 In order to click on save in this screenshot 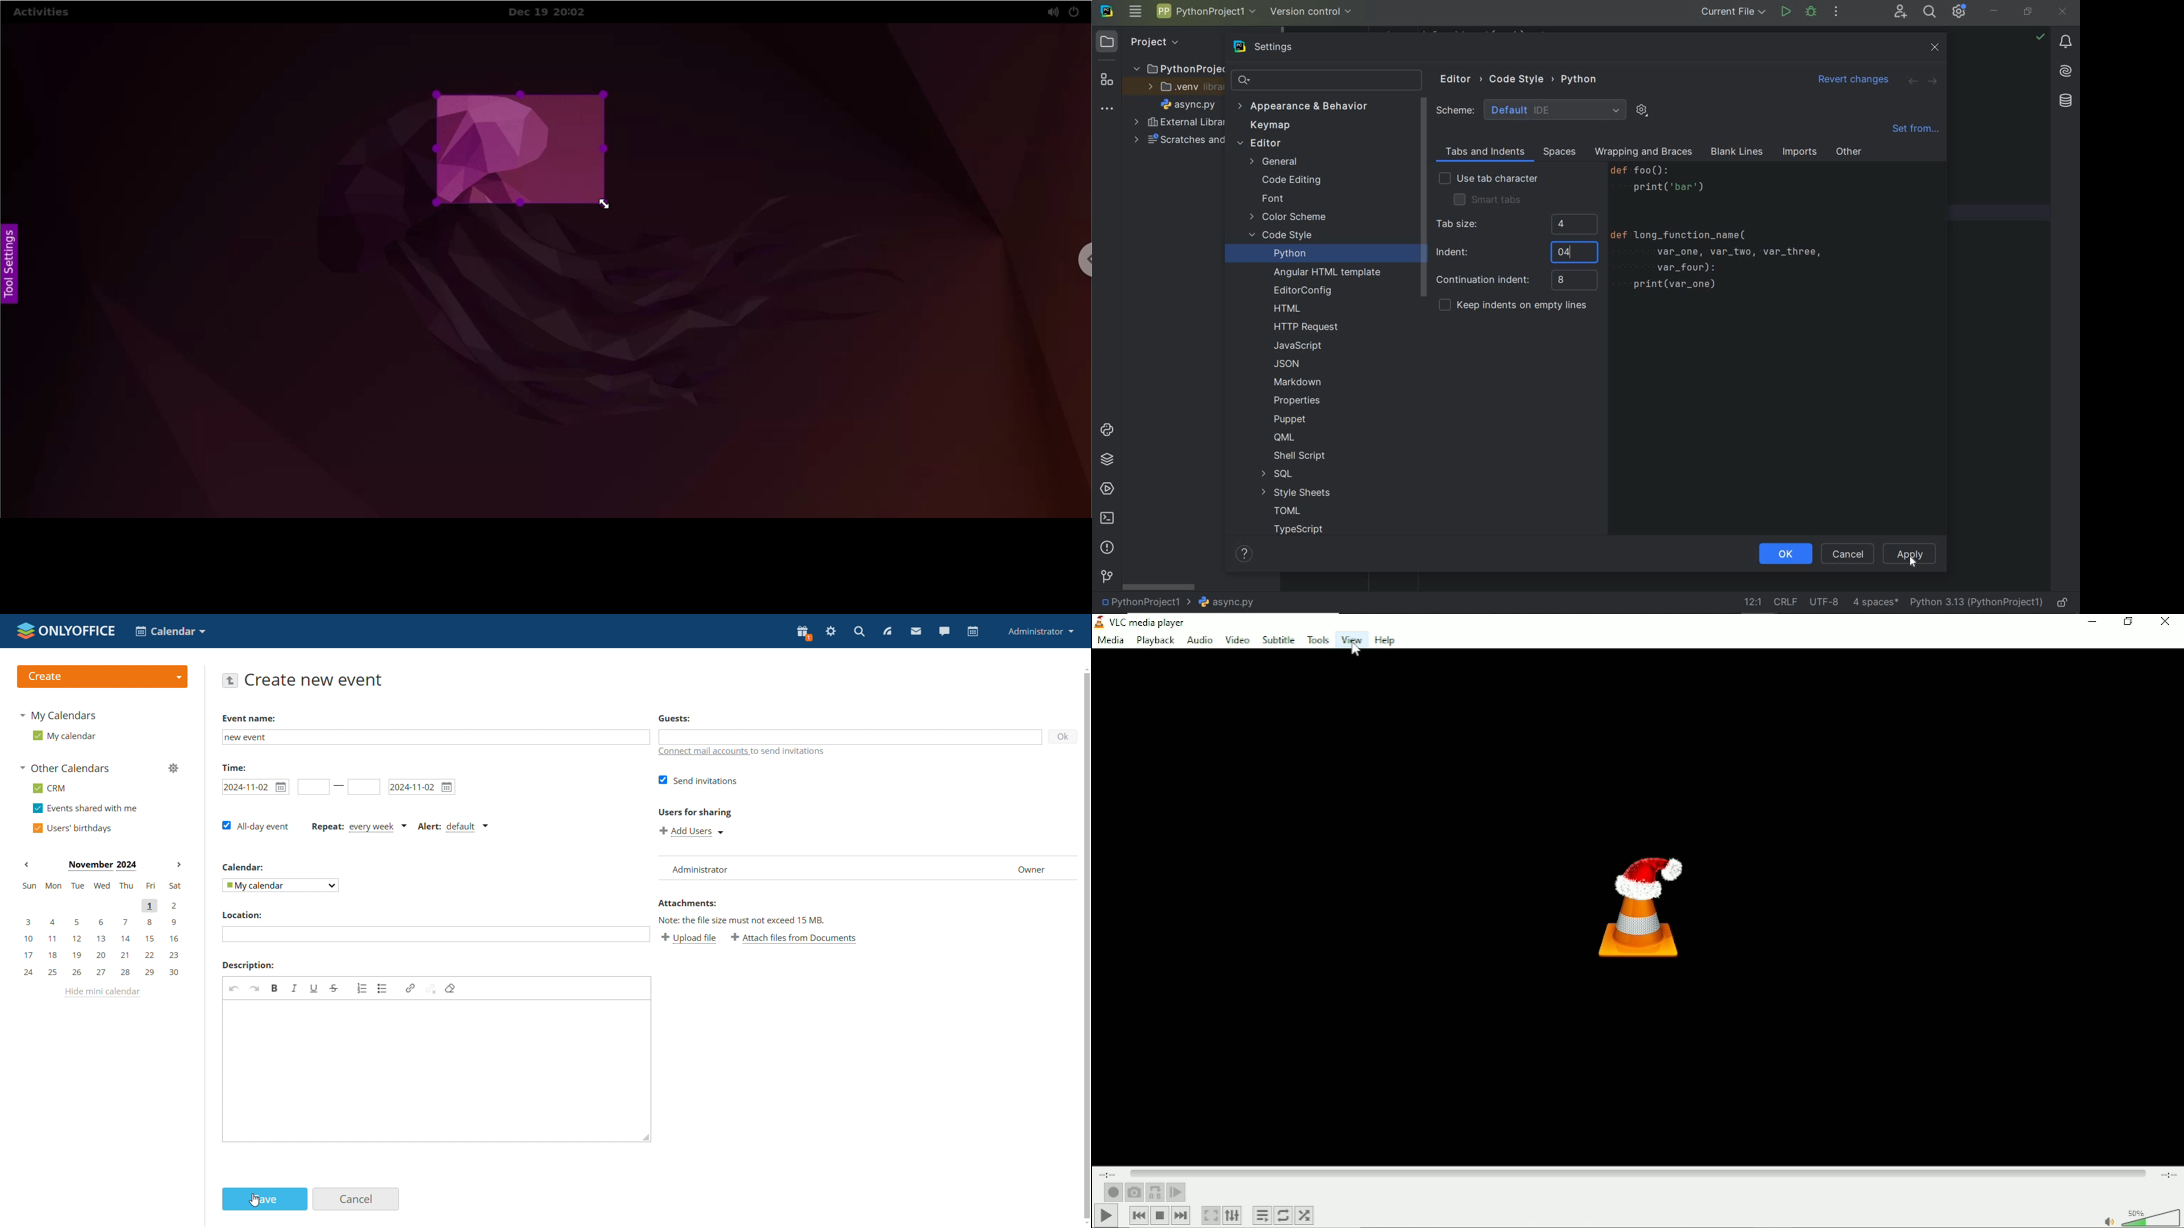, I will do `click(265, 1200)`.